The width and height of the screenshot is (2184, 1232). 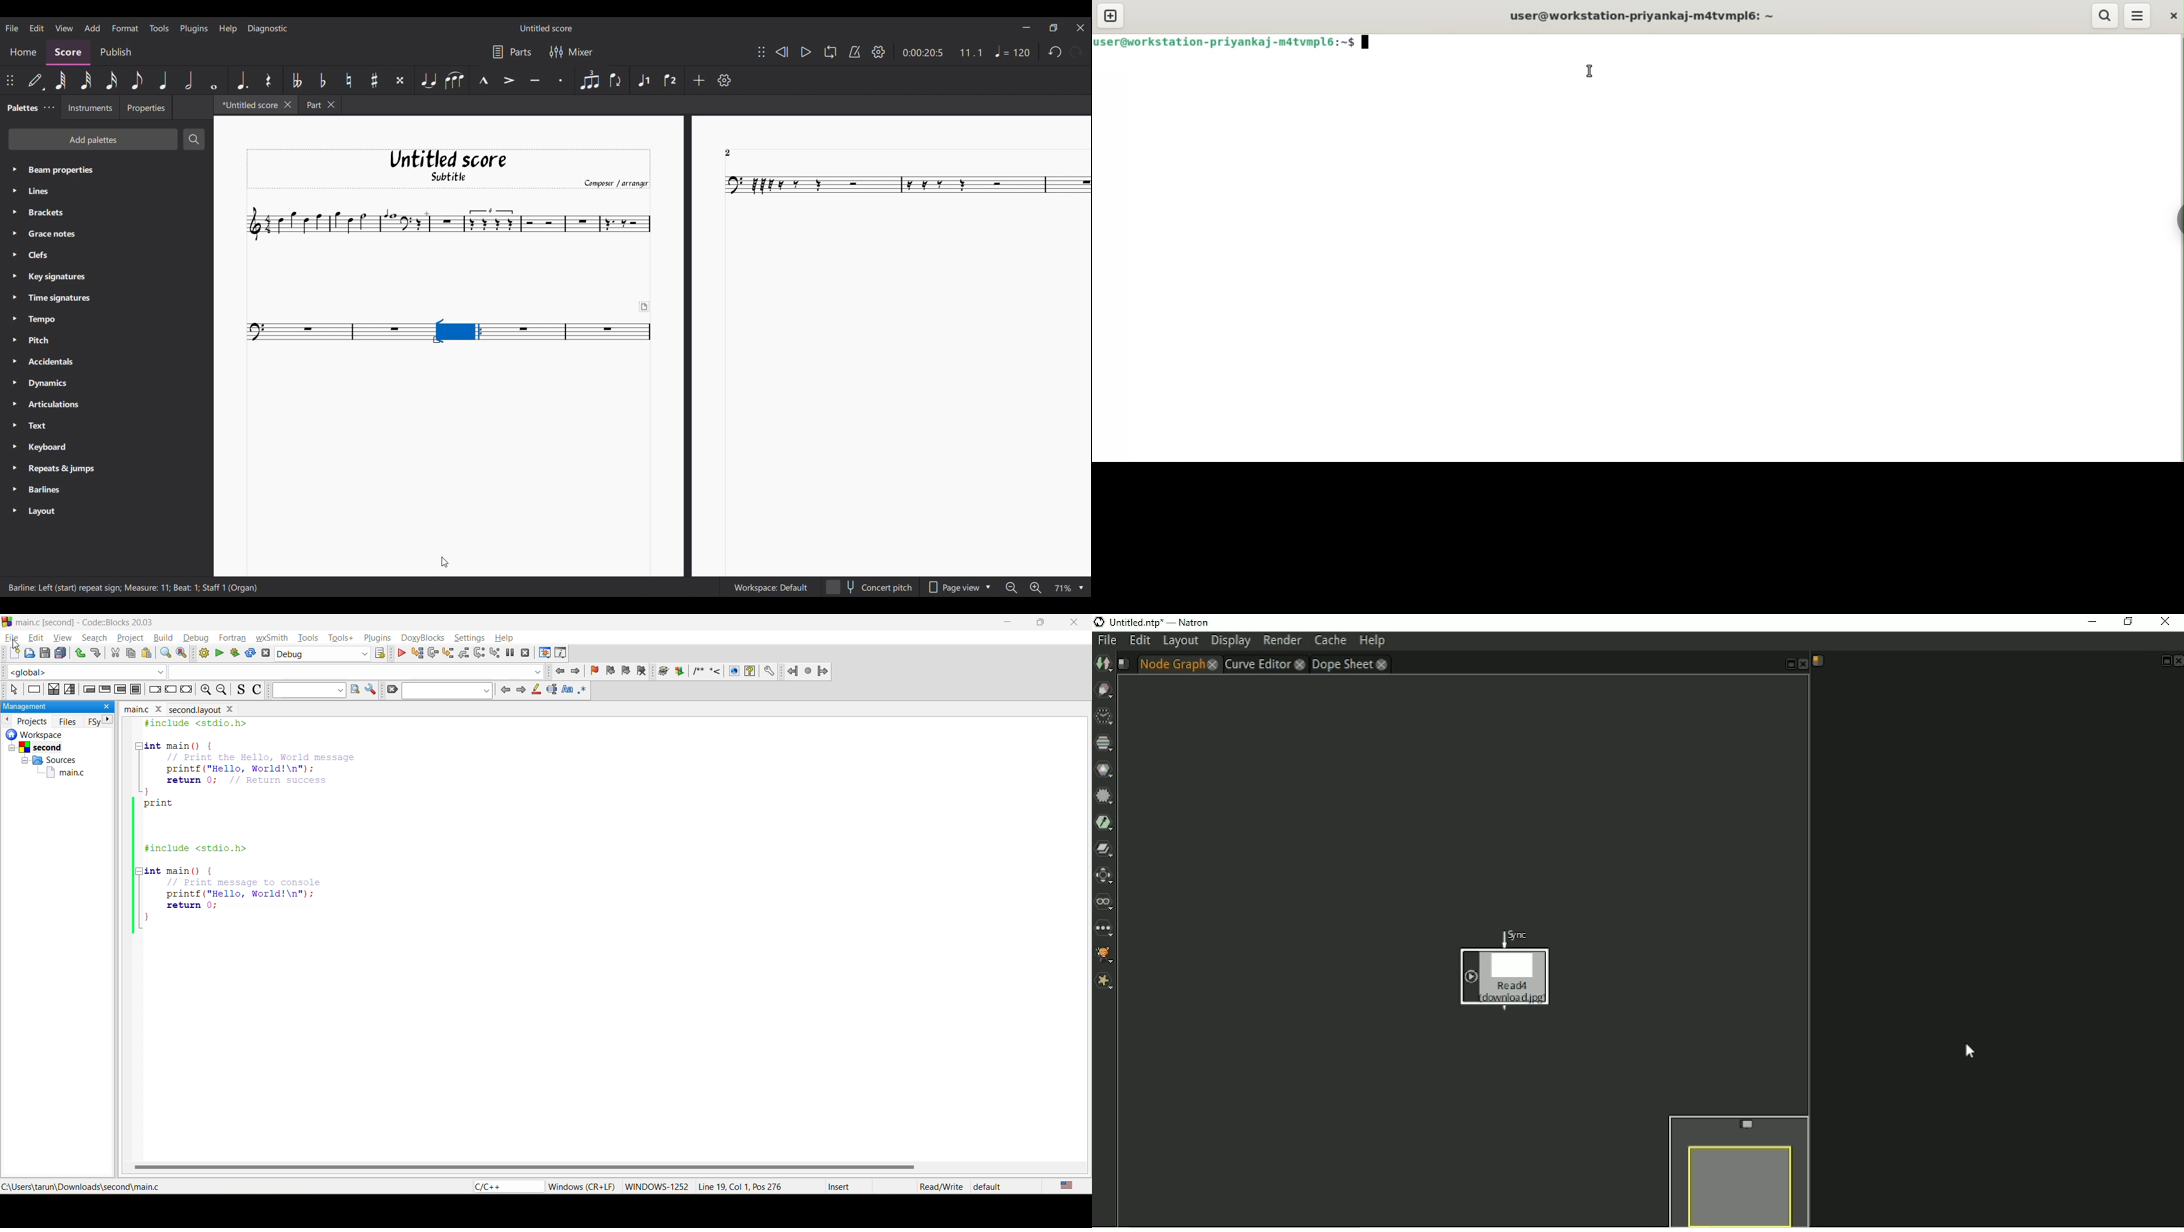 I want to click on fortran, so click(x=233, y=638).